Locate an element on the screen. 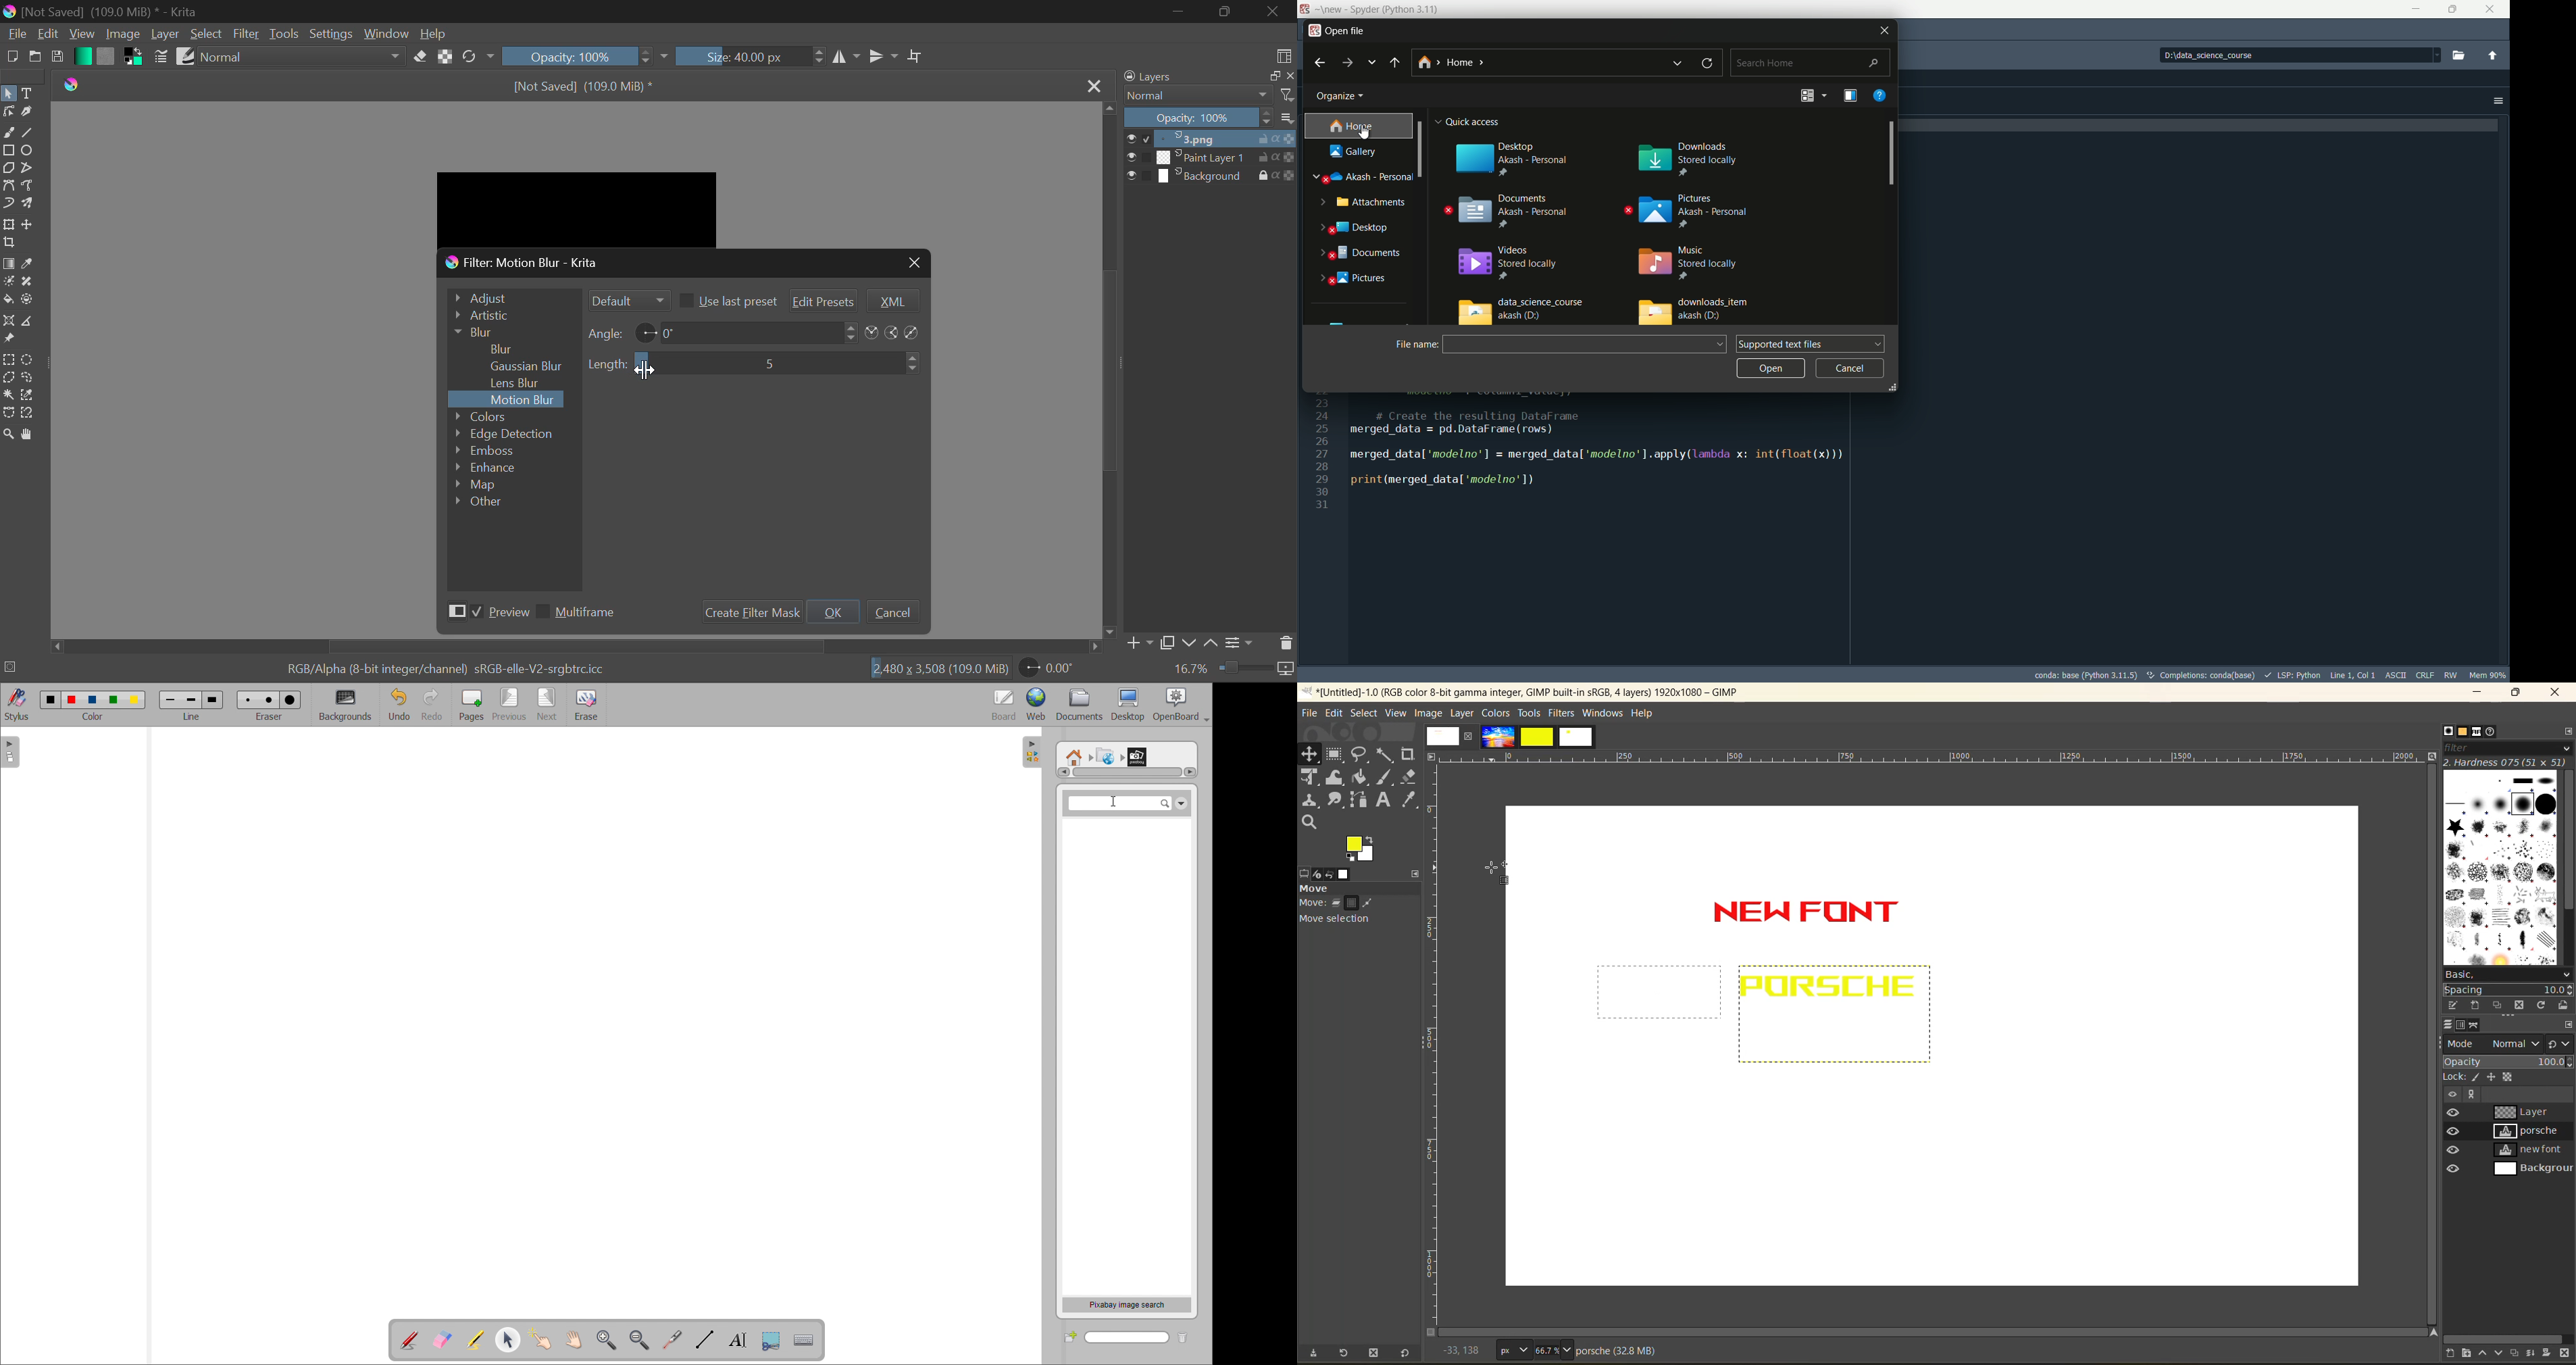 The height and width of the screenshot is (1372, 2576). move is located at coordinates (1357, 908).